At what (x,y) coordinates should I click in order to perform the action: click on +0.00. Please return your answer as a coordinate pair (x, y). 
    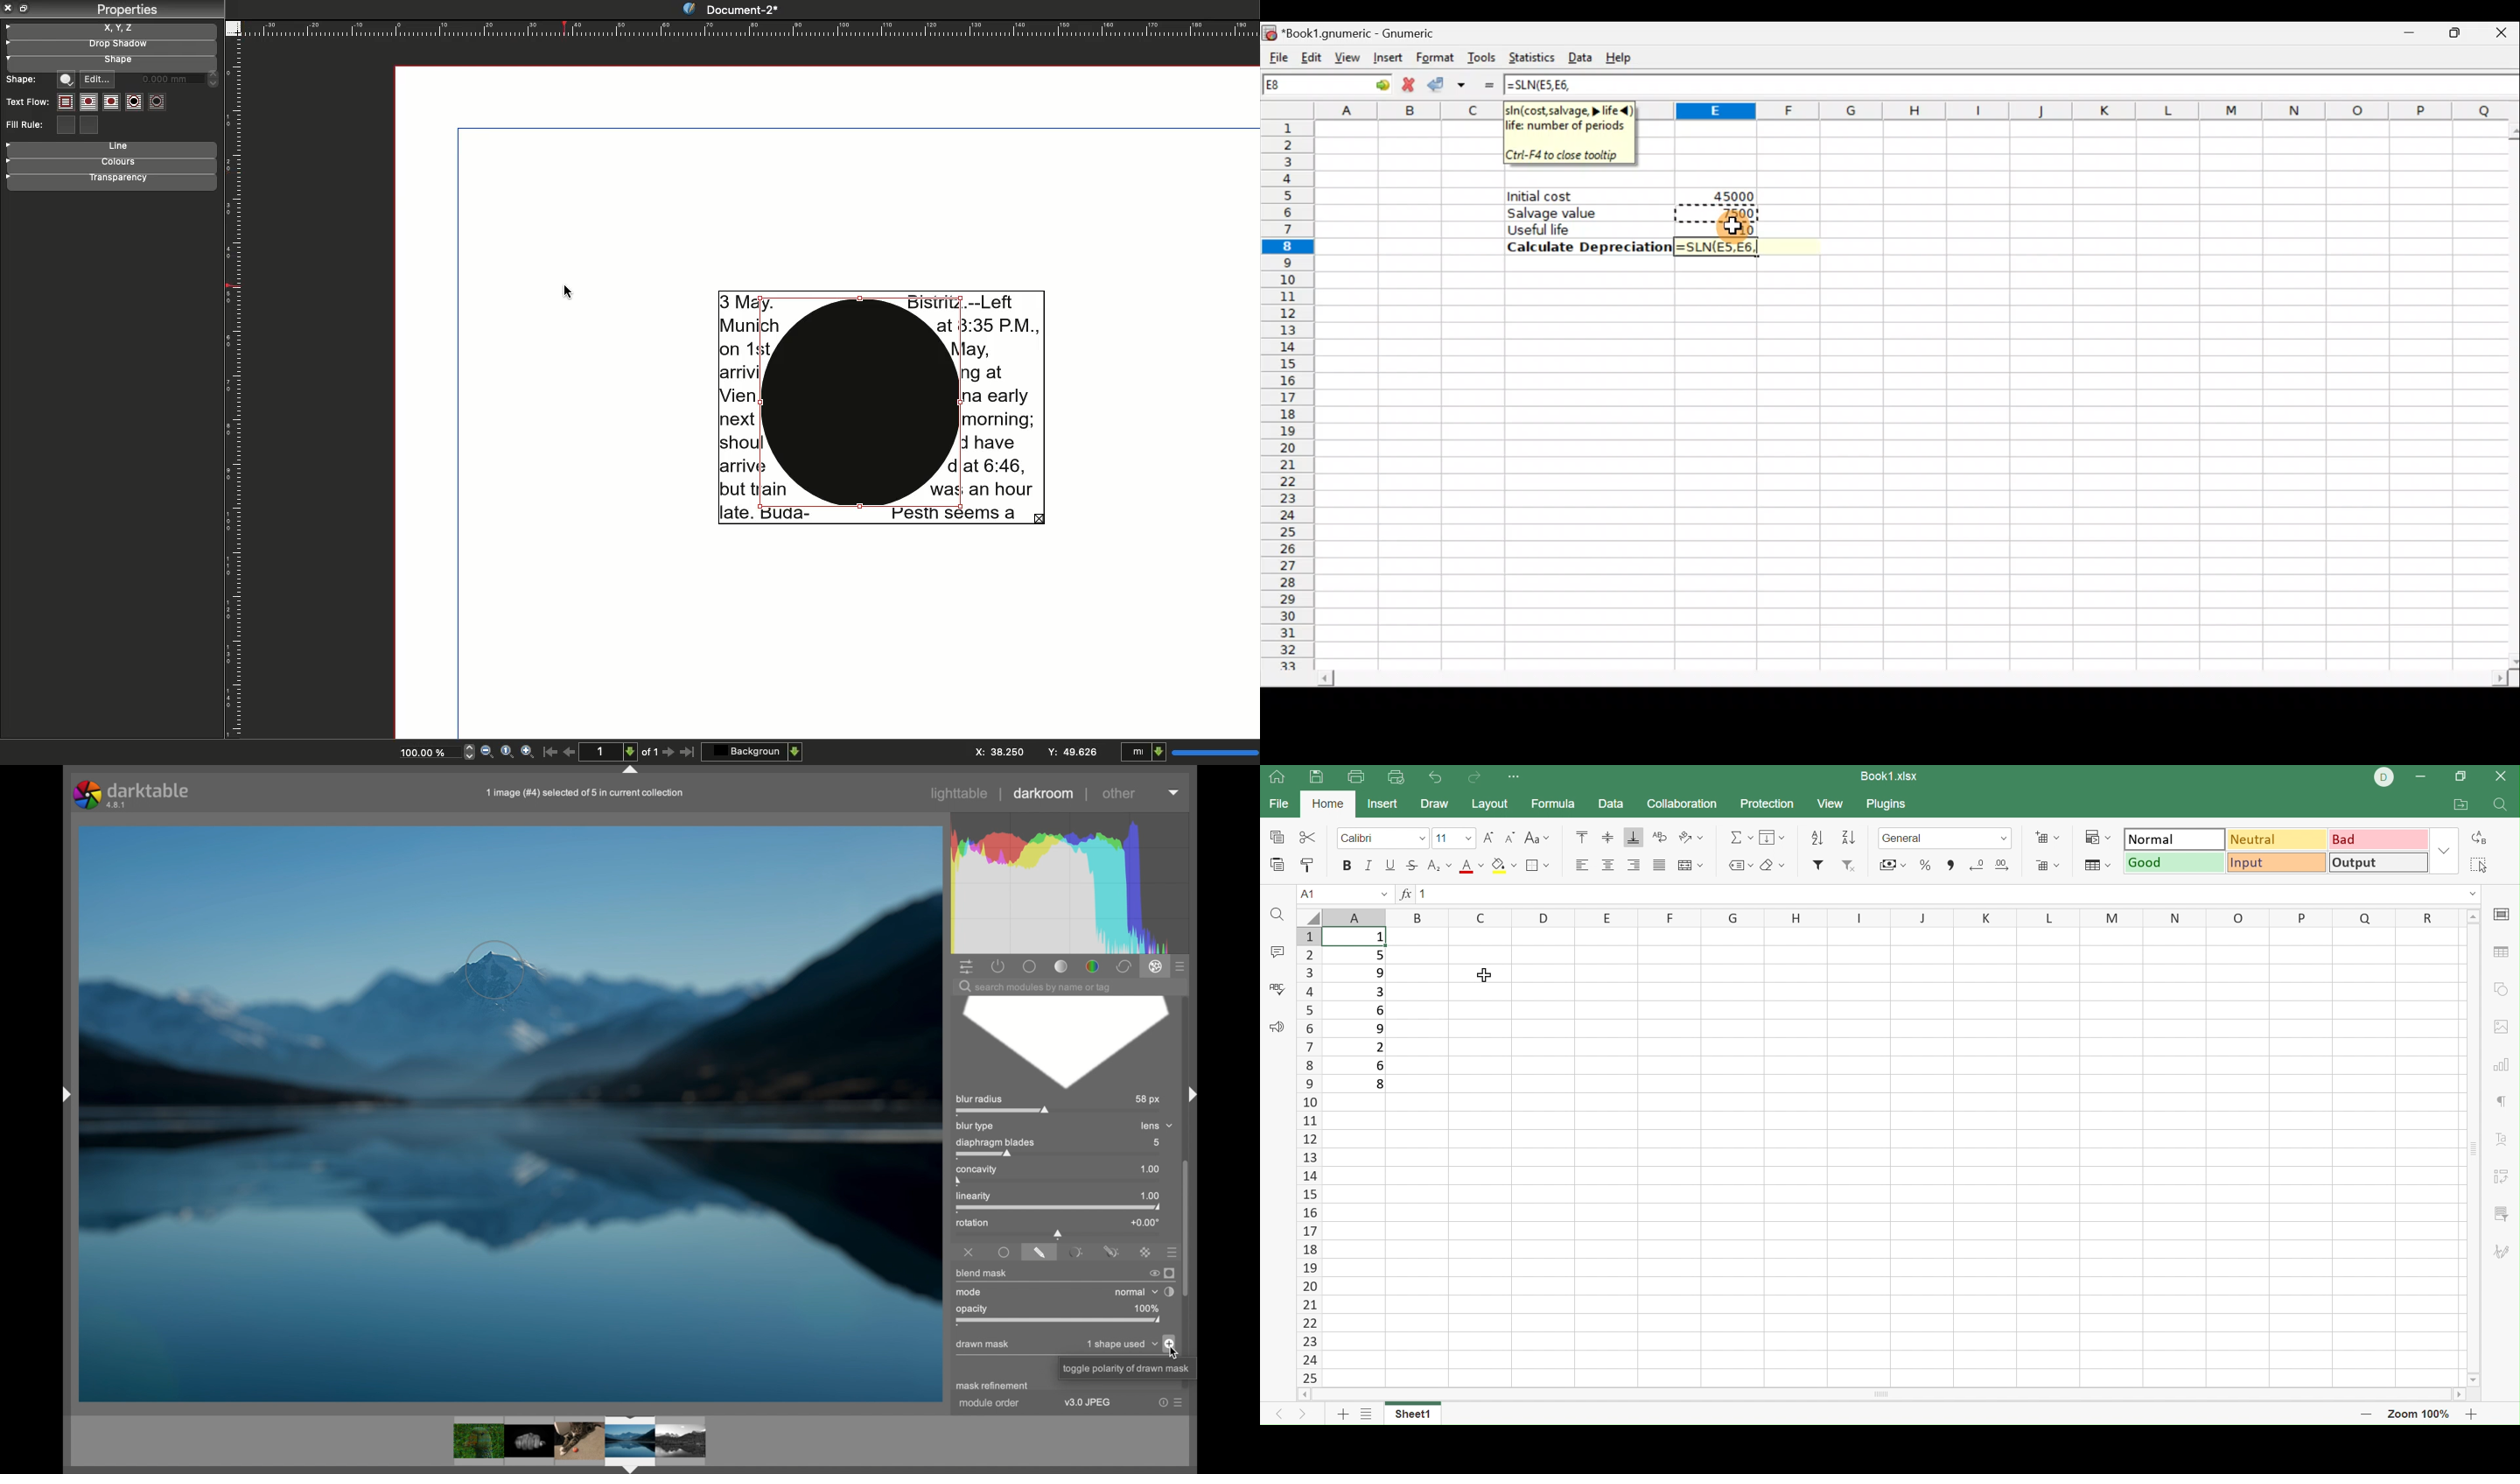
    Looking at the image, I should click on (1144, 1221).